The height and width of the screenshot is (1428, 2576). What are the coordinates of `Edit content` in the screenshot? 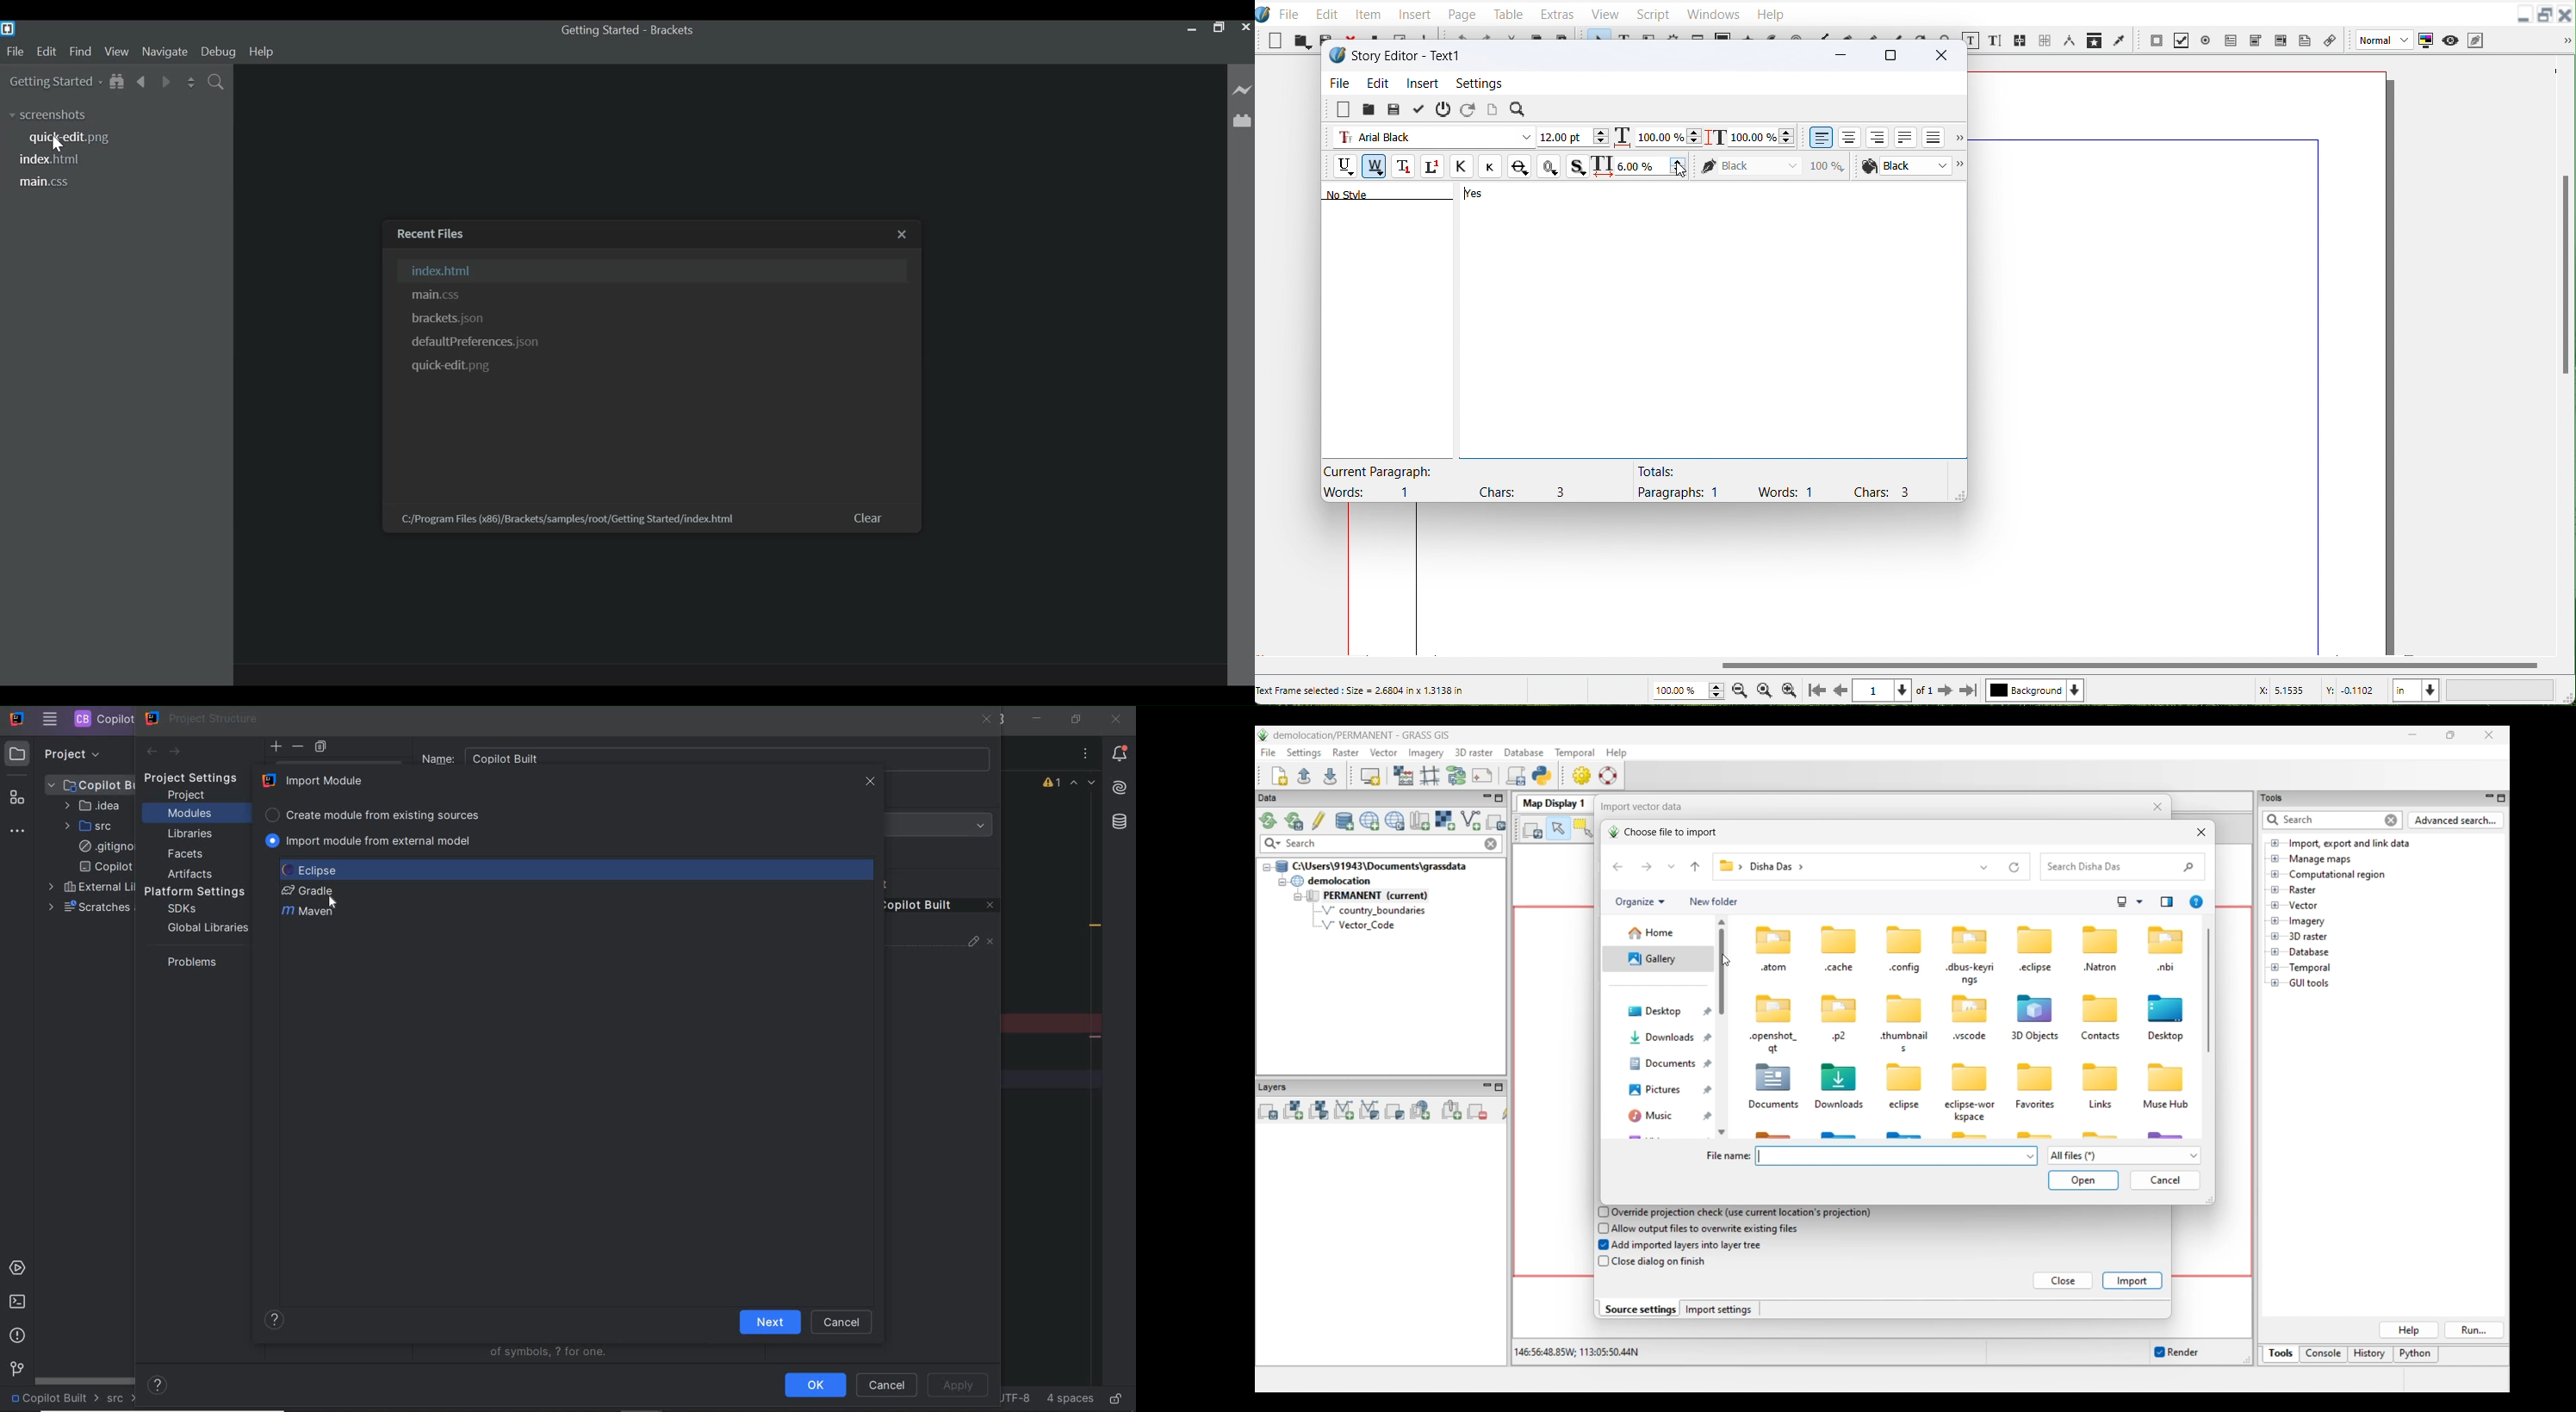 It's located at (1971, 40).